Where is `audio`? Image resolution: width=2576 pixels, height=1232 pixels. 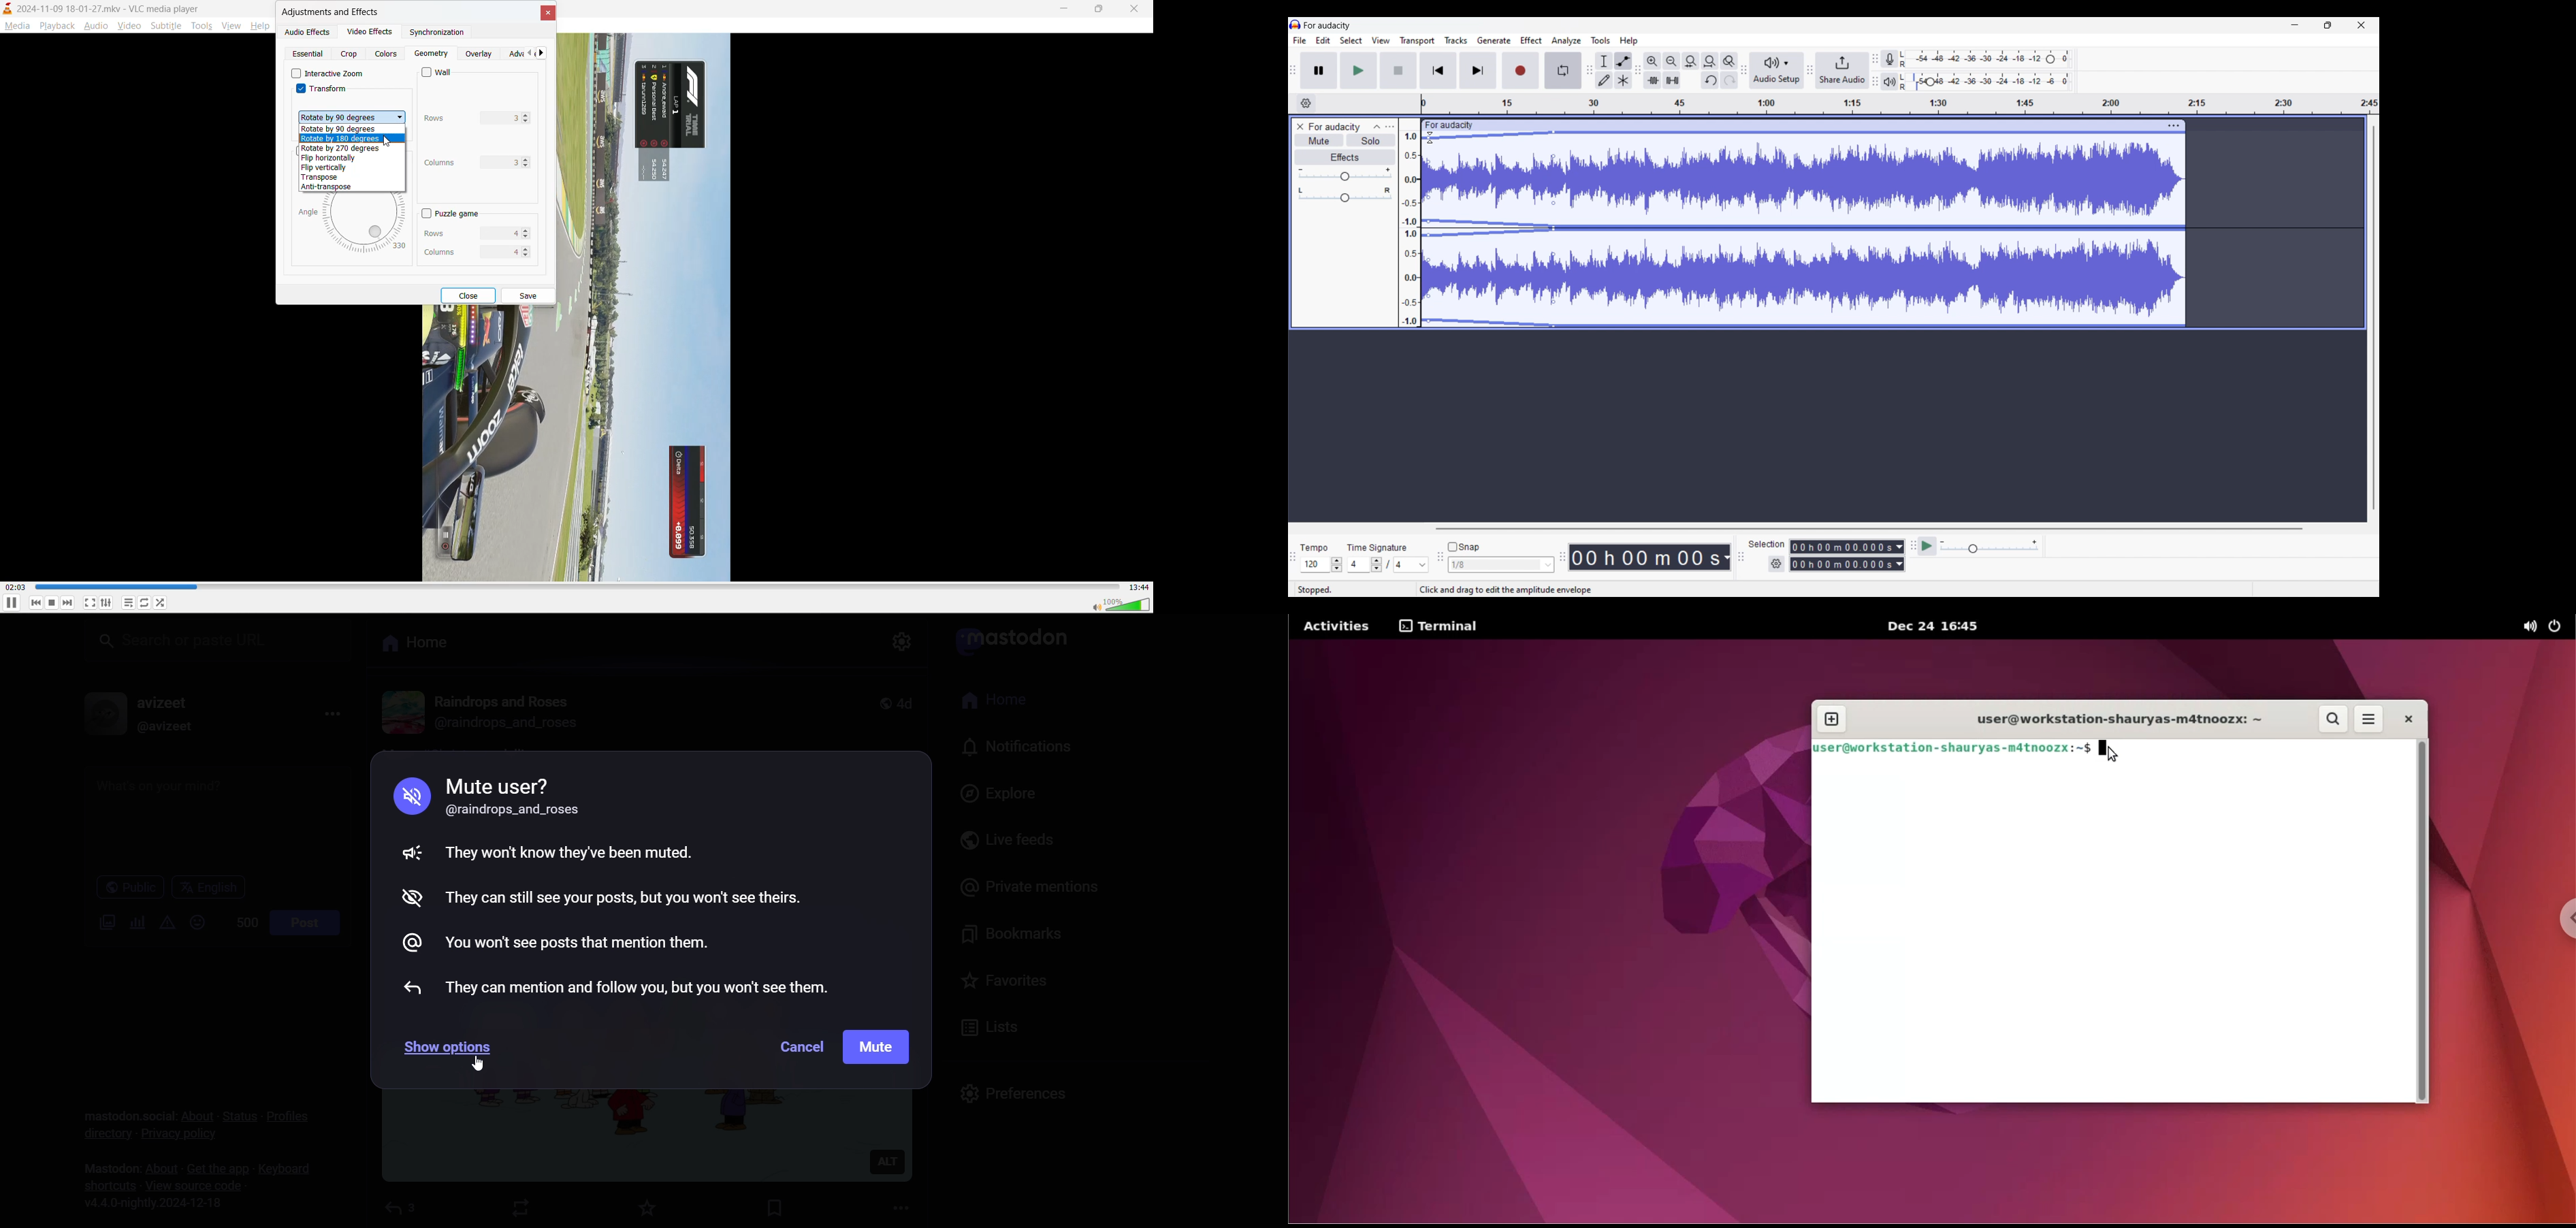
audio is located at coordinates (96, 27).